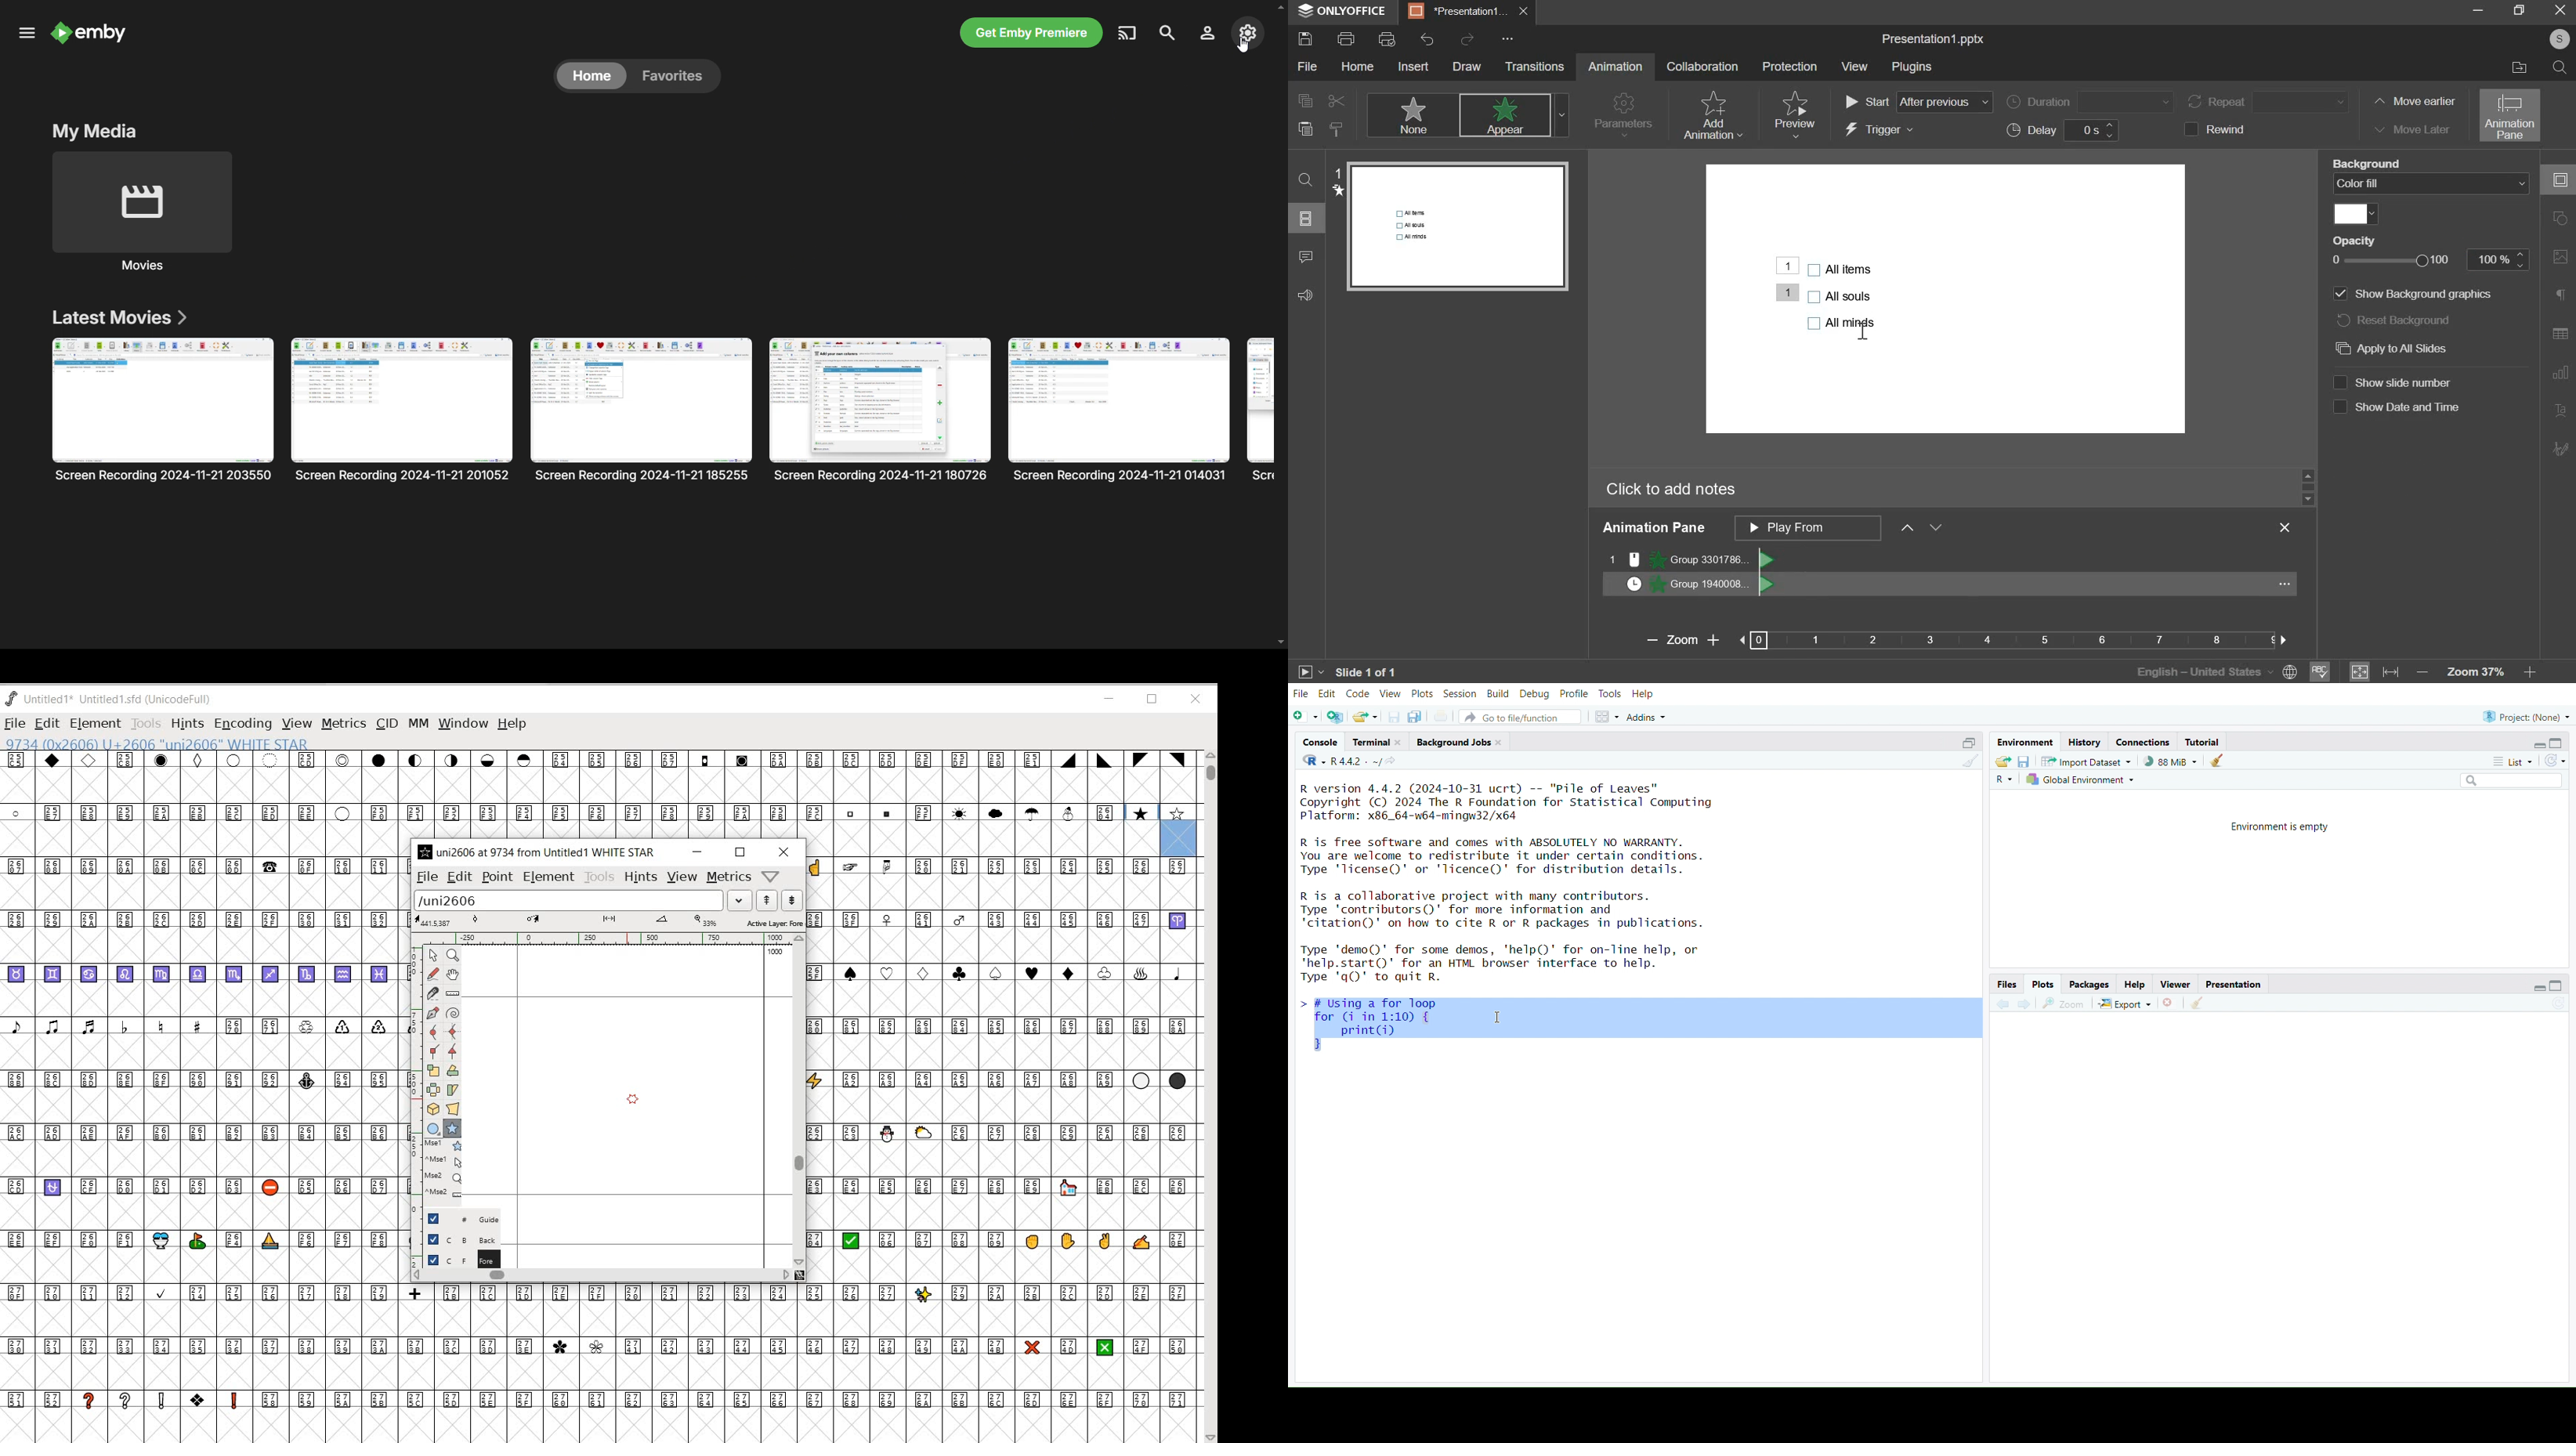 The width and height of the screenshot is (2576, 1456). What do you see at coordinates (163, 409) in the screenshot?
I see `Ll 00 bw HEE UX
Screen Recording 2024-11-21 203550` at bounding box center [163, 409].